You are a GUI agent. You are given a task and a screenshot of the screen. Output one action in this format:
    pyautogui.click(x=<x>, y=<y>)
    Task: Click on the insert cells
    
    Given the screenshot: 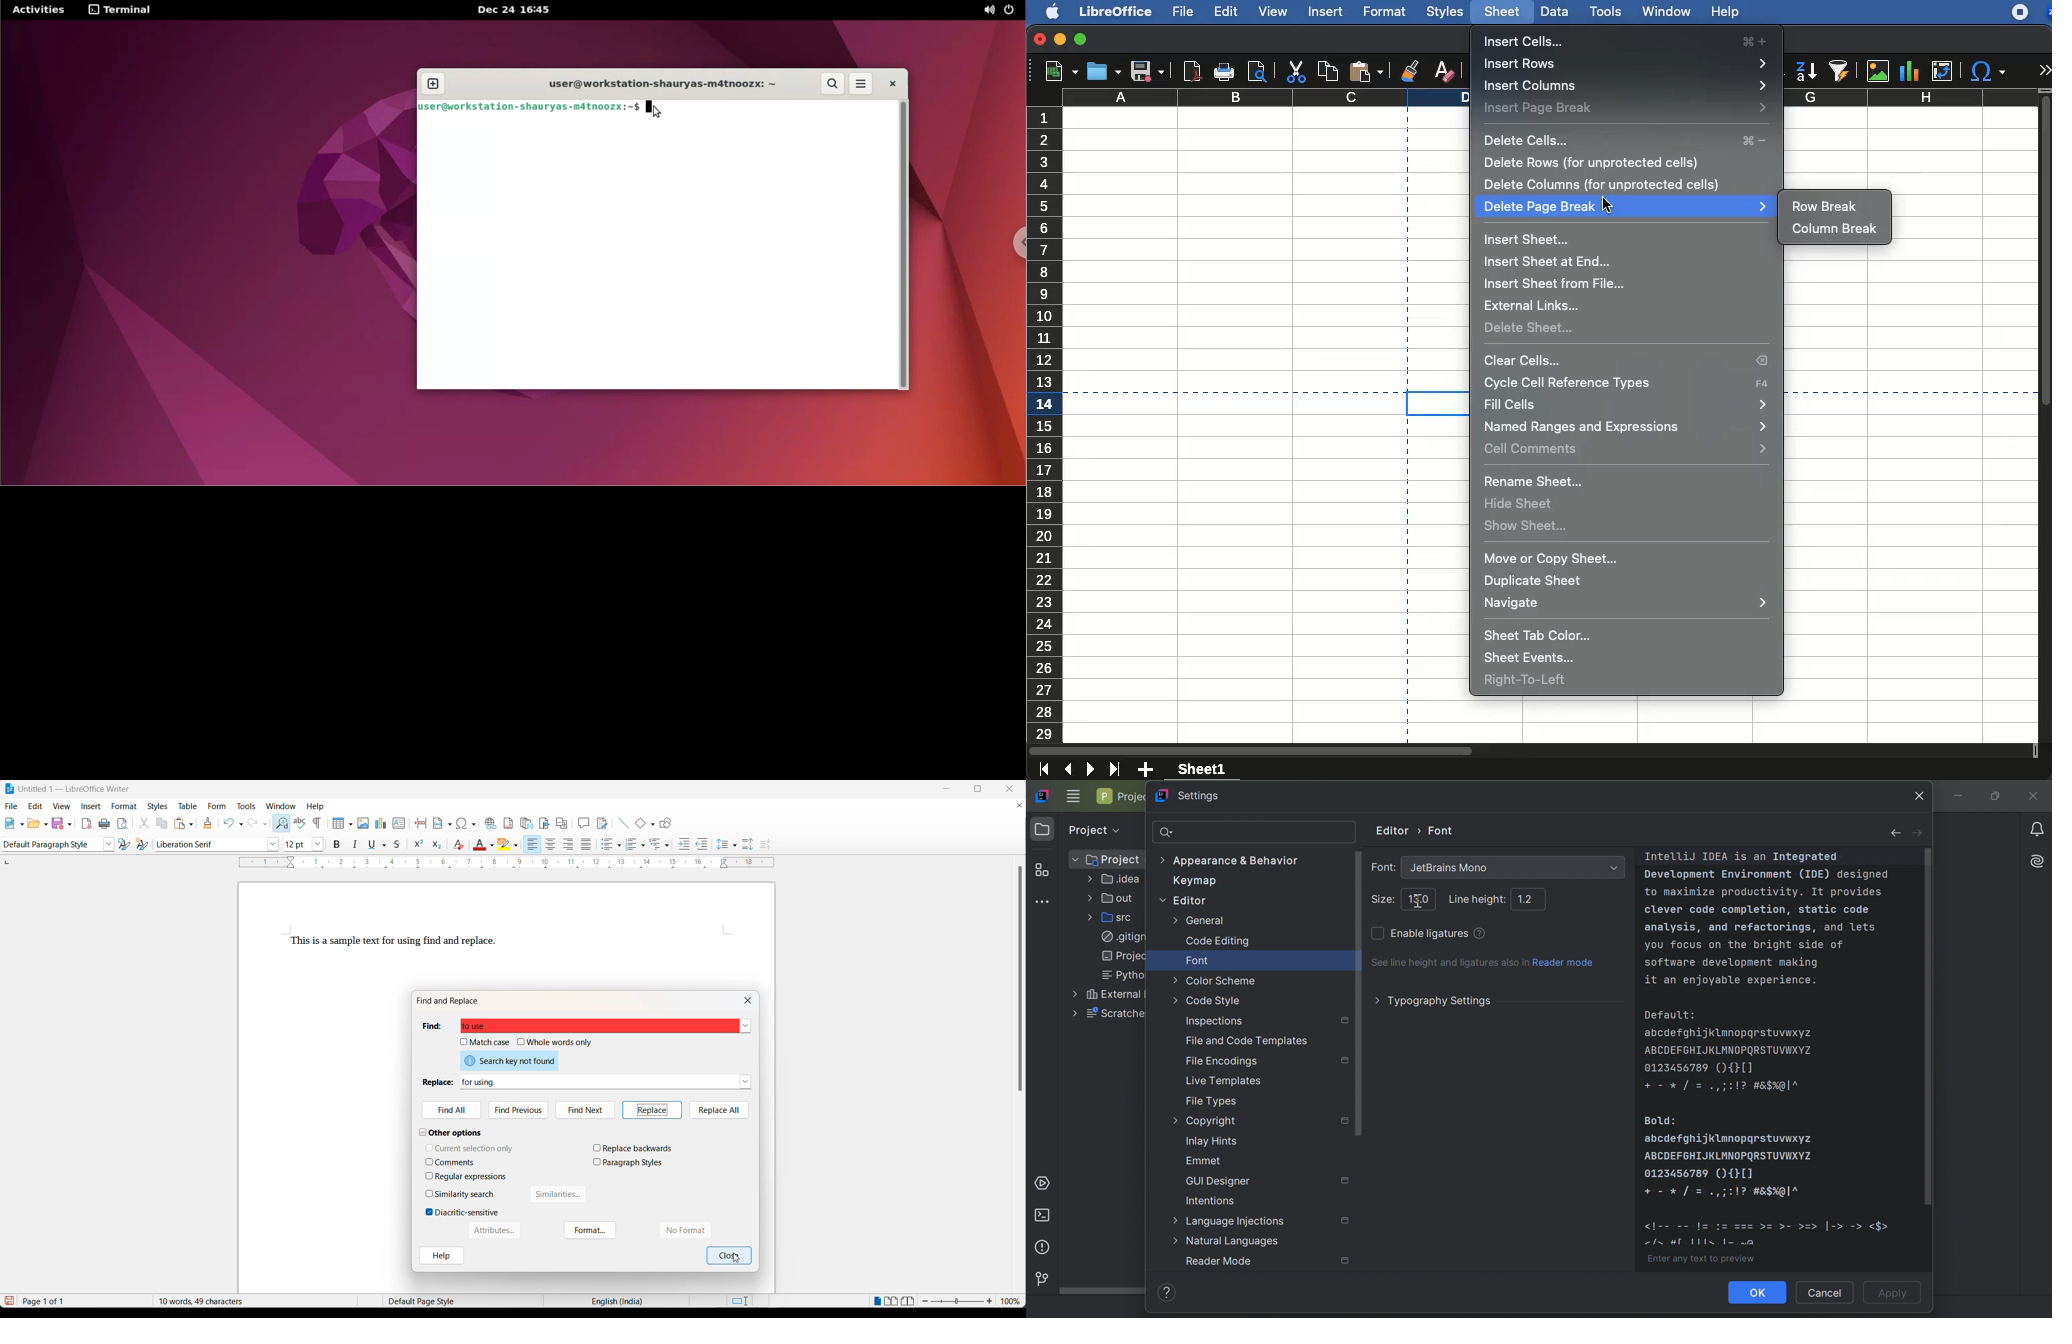 What is the action you would take?
    pyautogui.click(x=1627, y=41)
    